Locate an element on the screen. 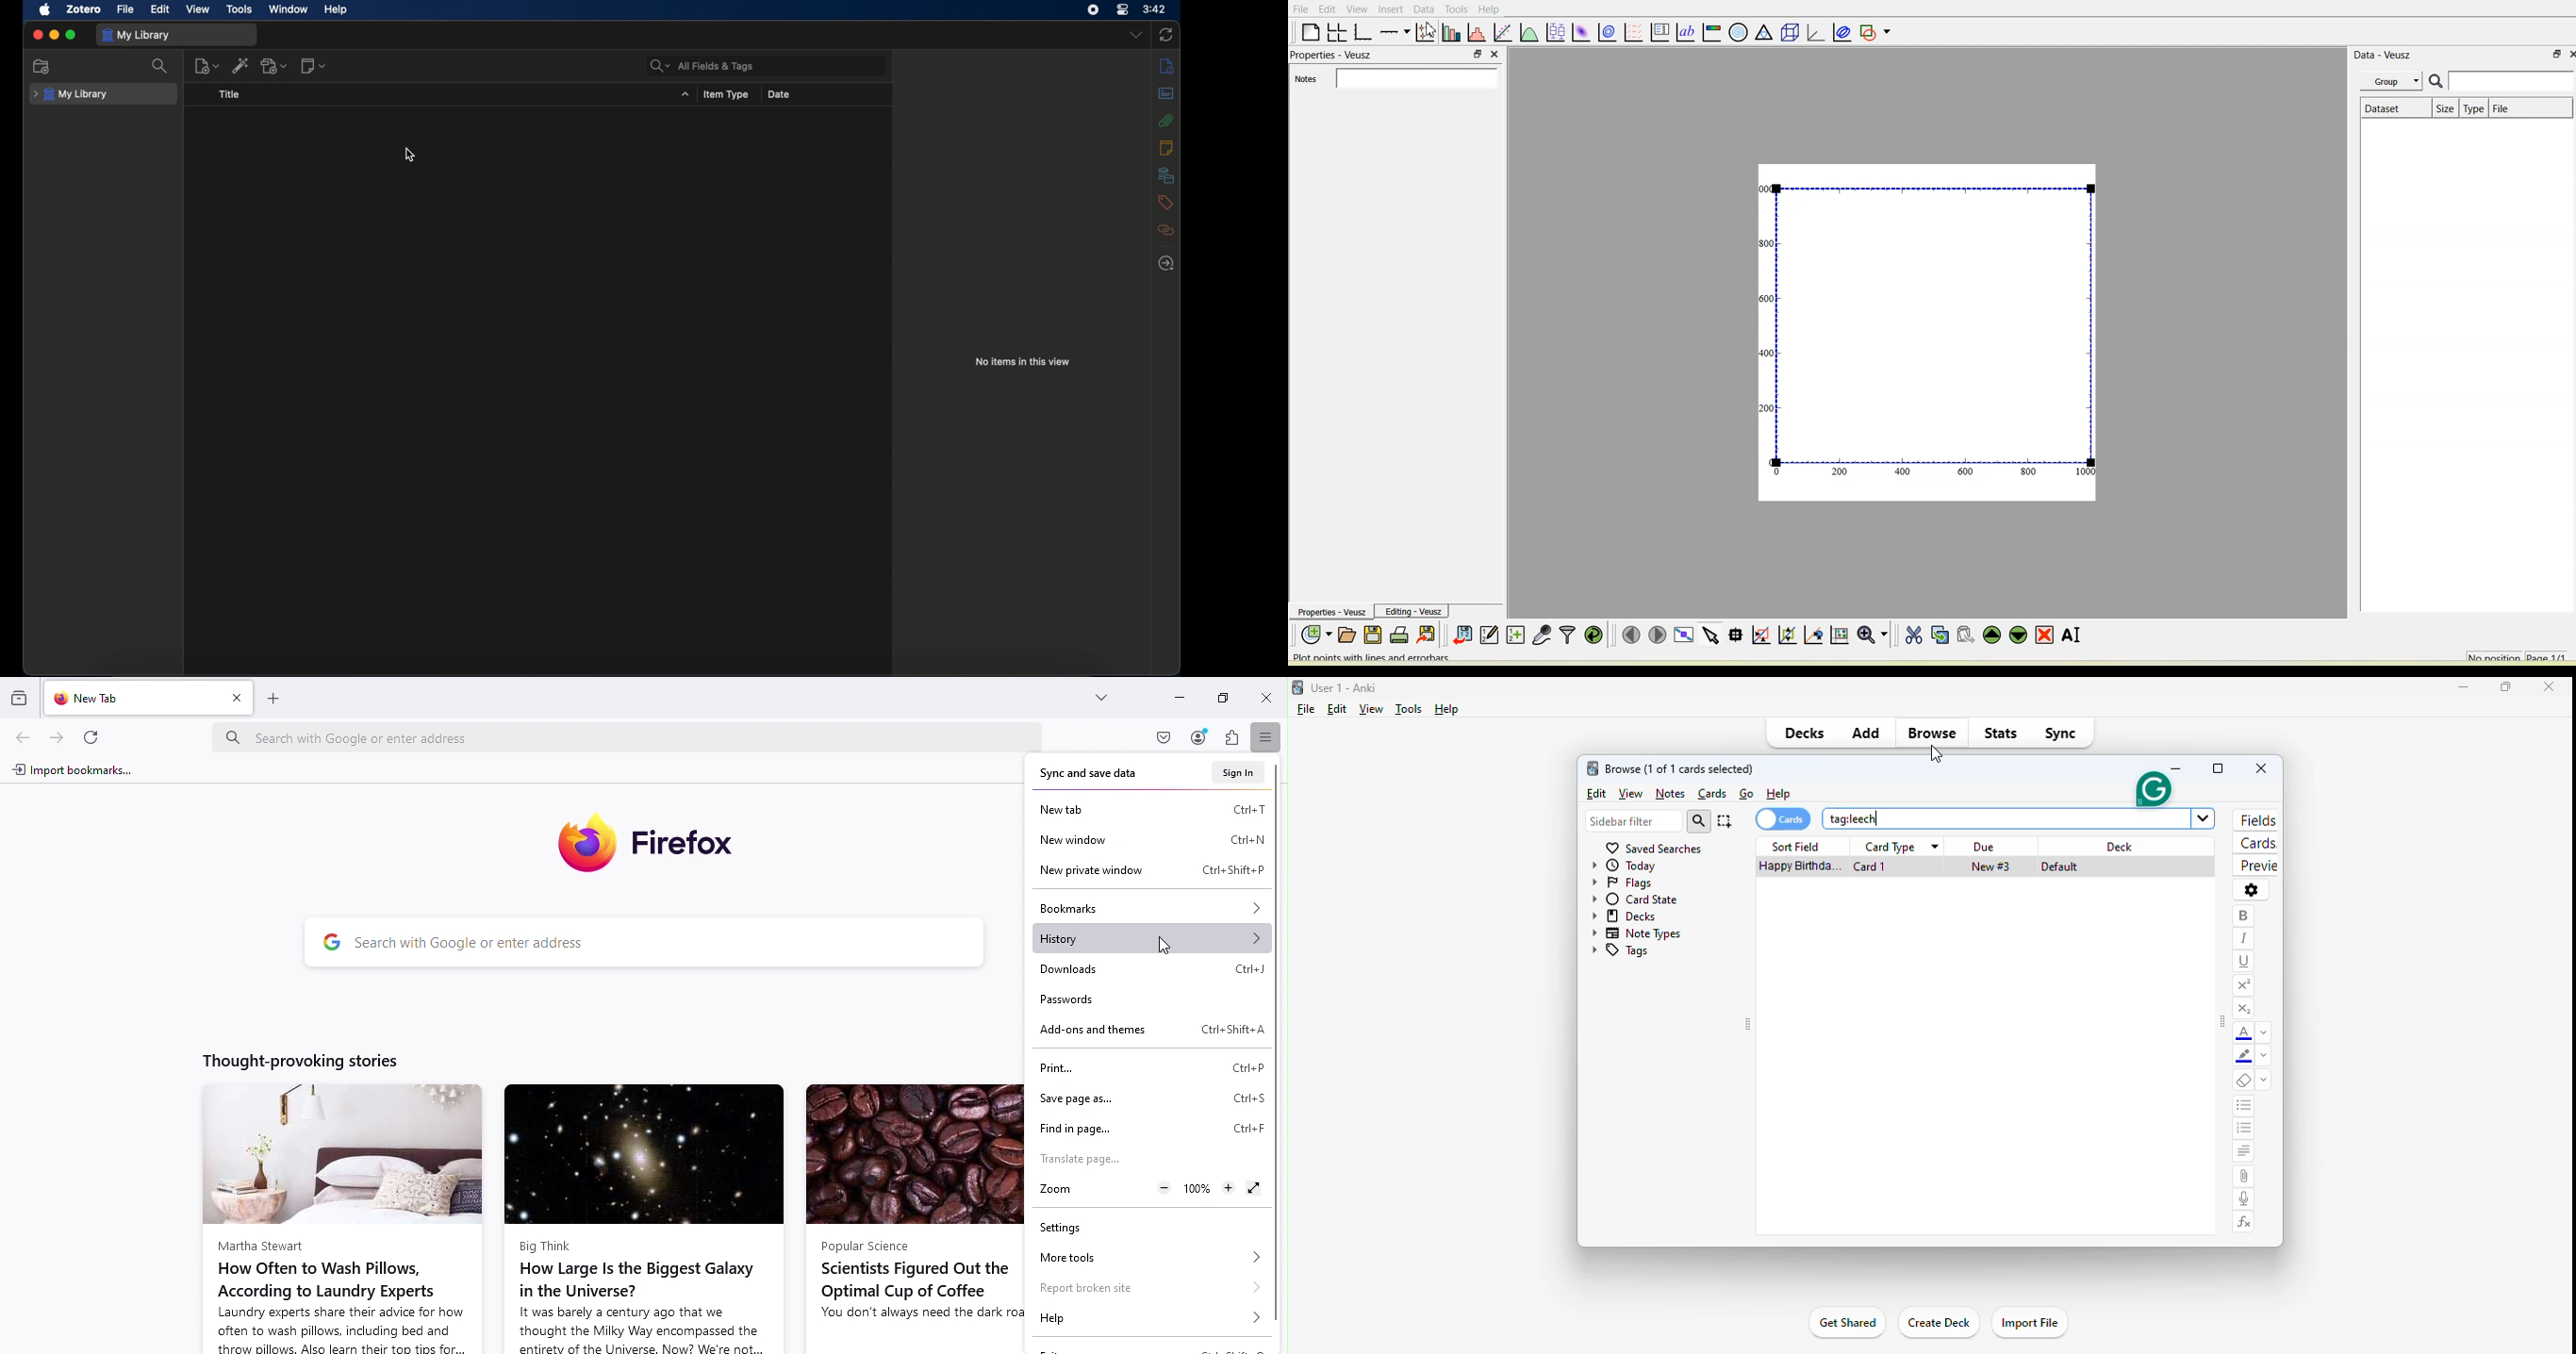 This screenshot has width=2576, height=1372. related is located at coordinates (1165, 230).